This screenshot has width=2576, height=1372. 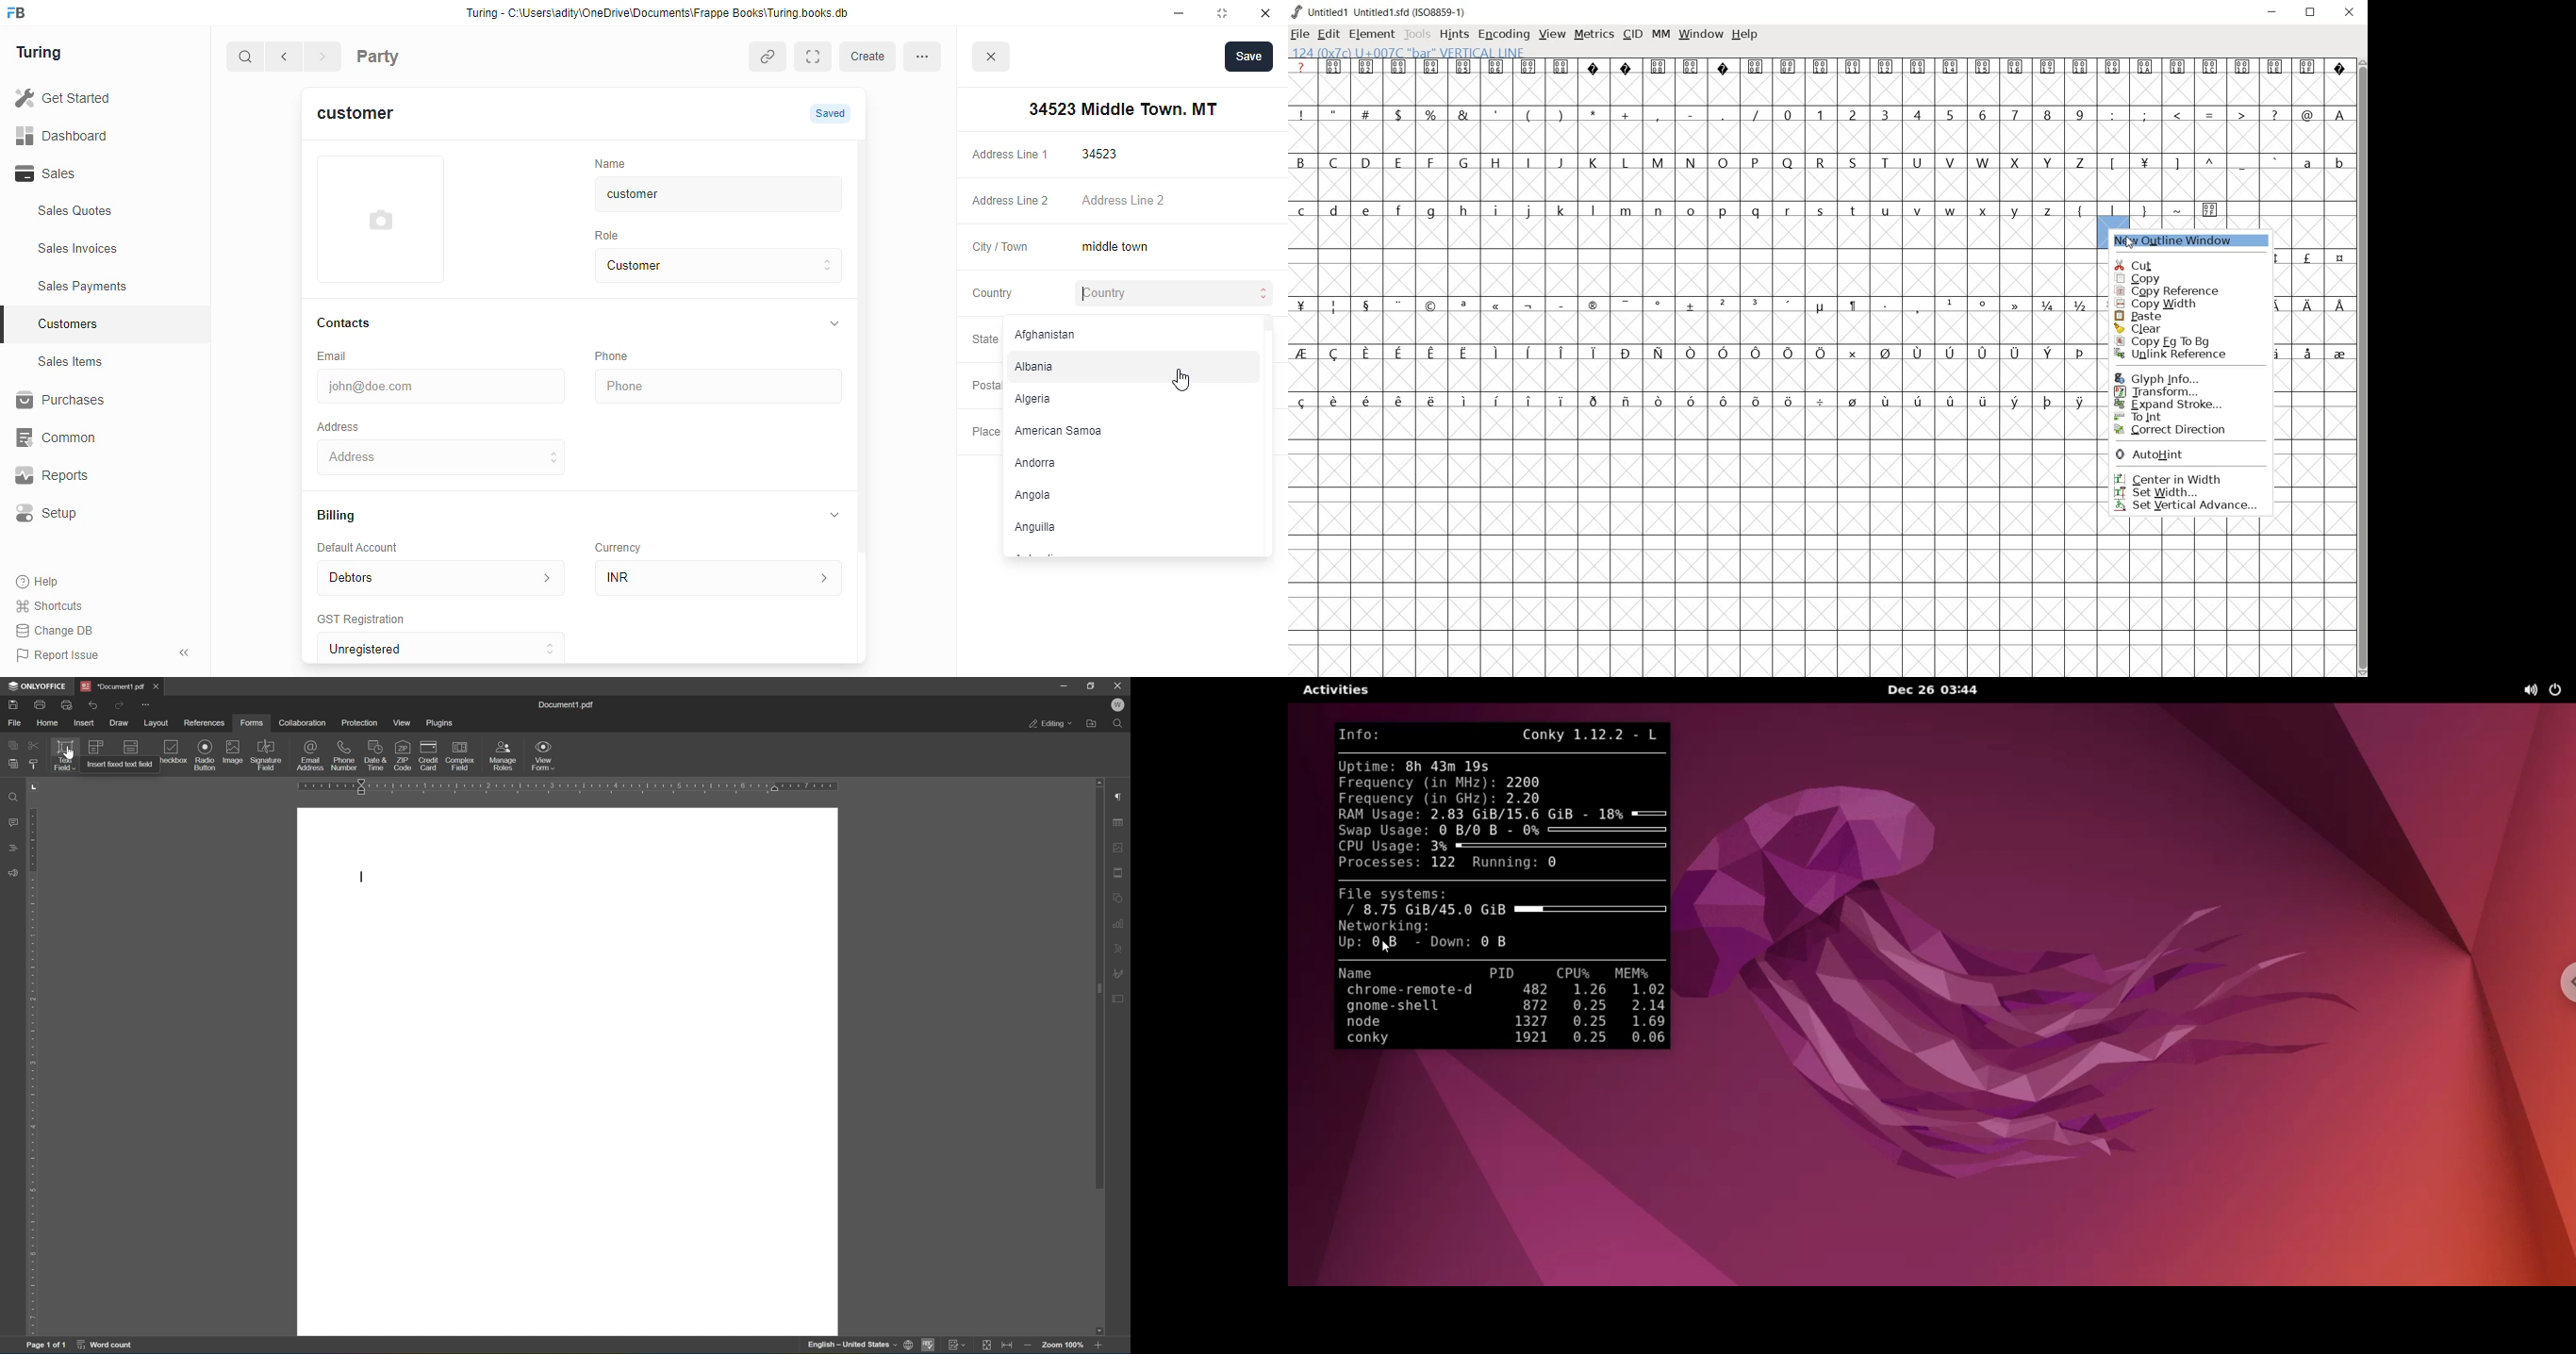 I want to click on redo, so click(x=121, y=705).